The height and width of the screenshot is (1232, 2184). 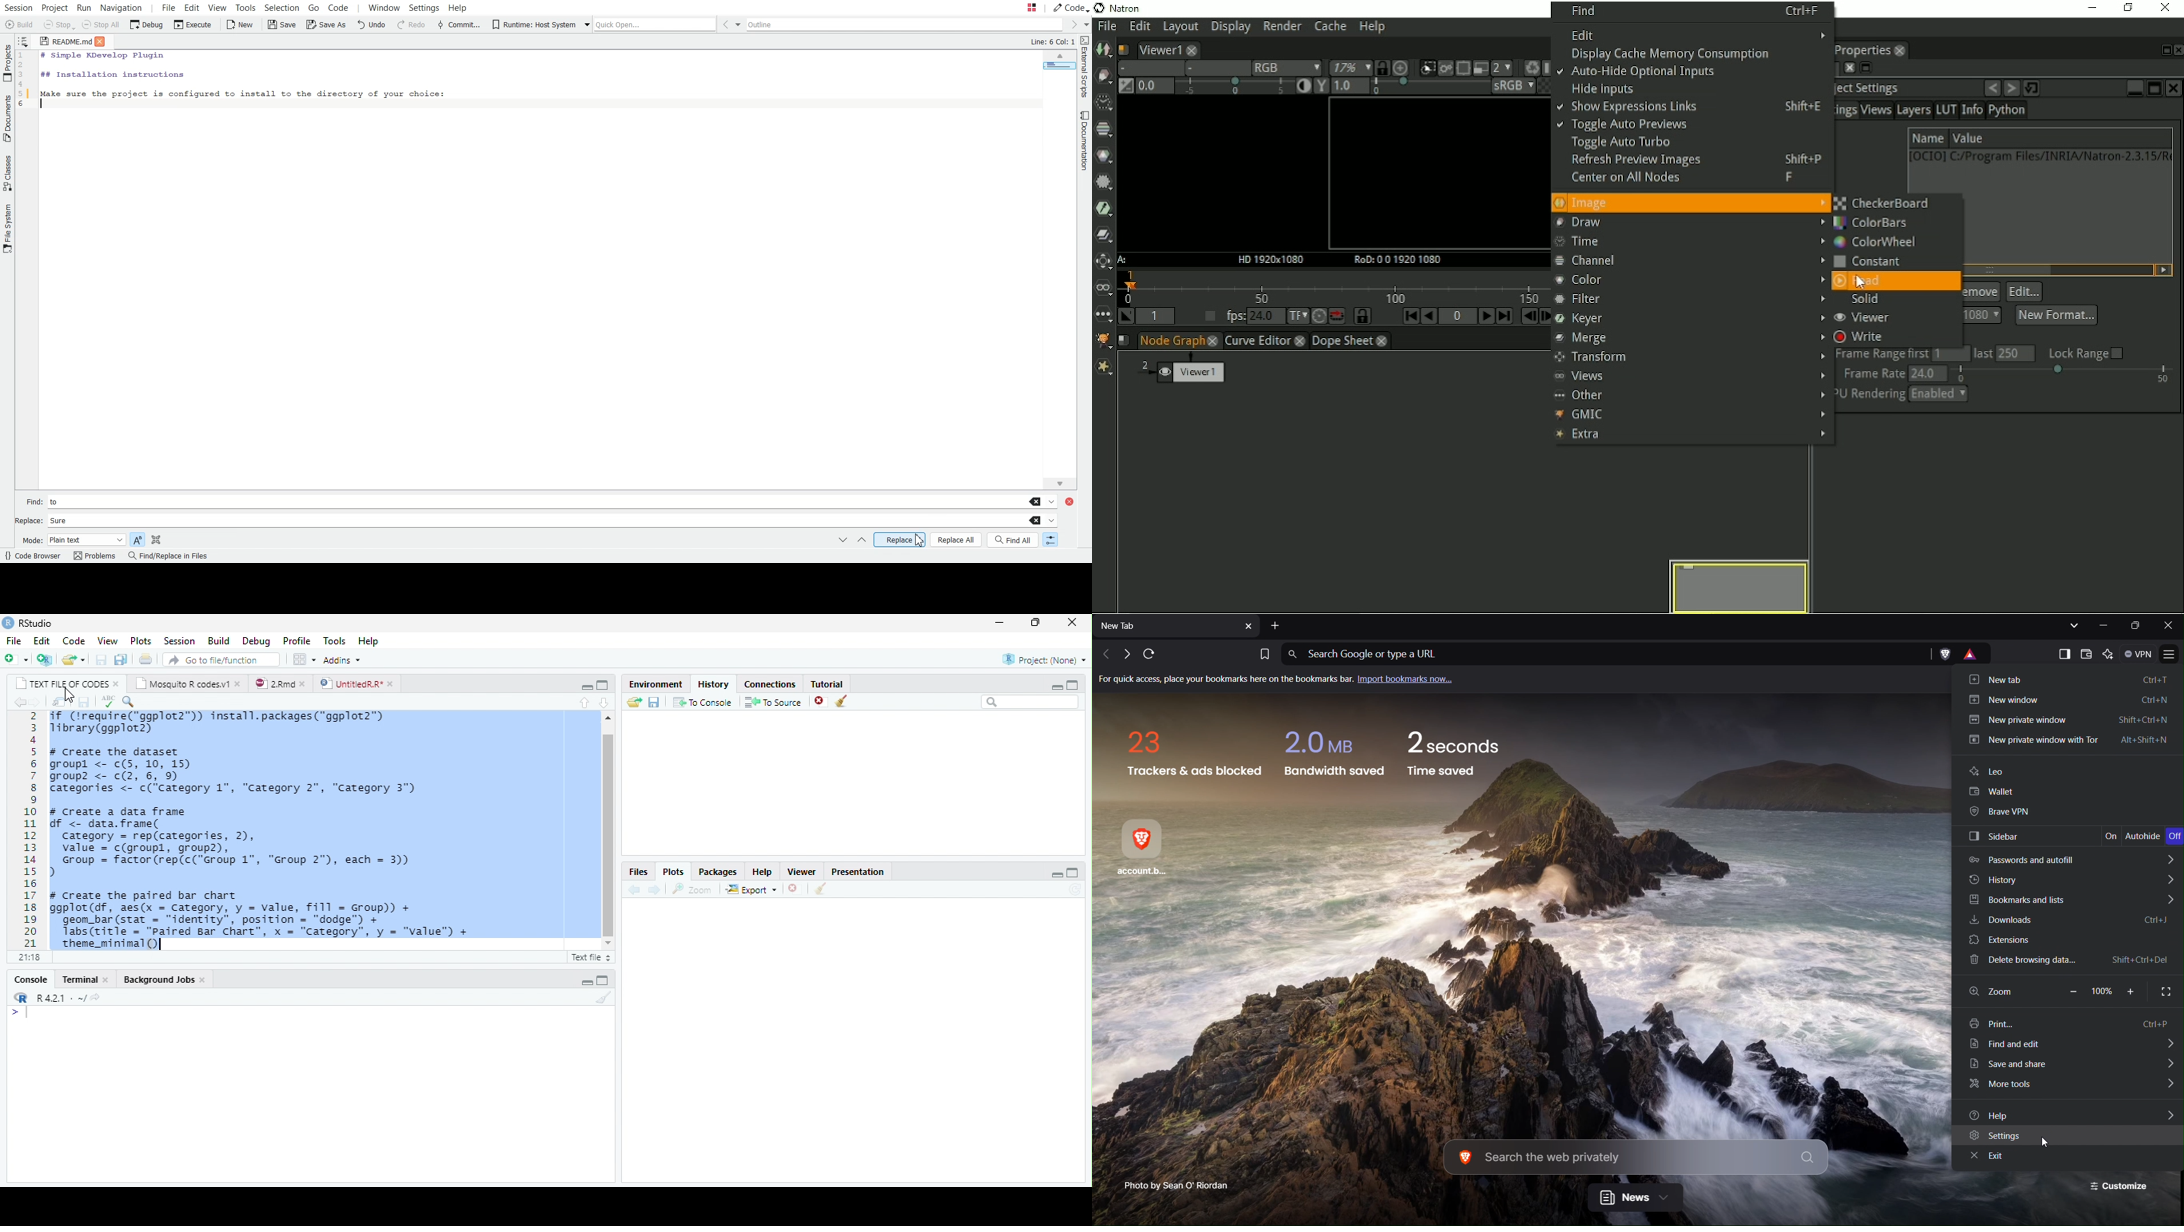 I want to click on next plot, so click(x=657, y=890).